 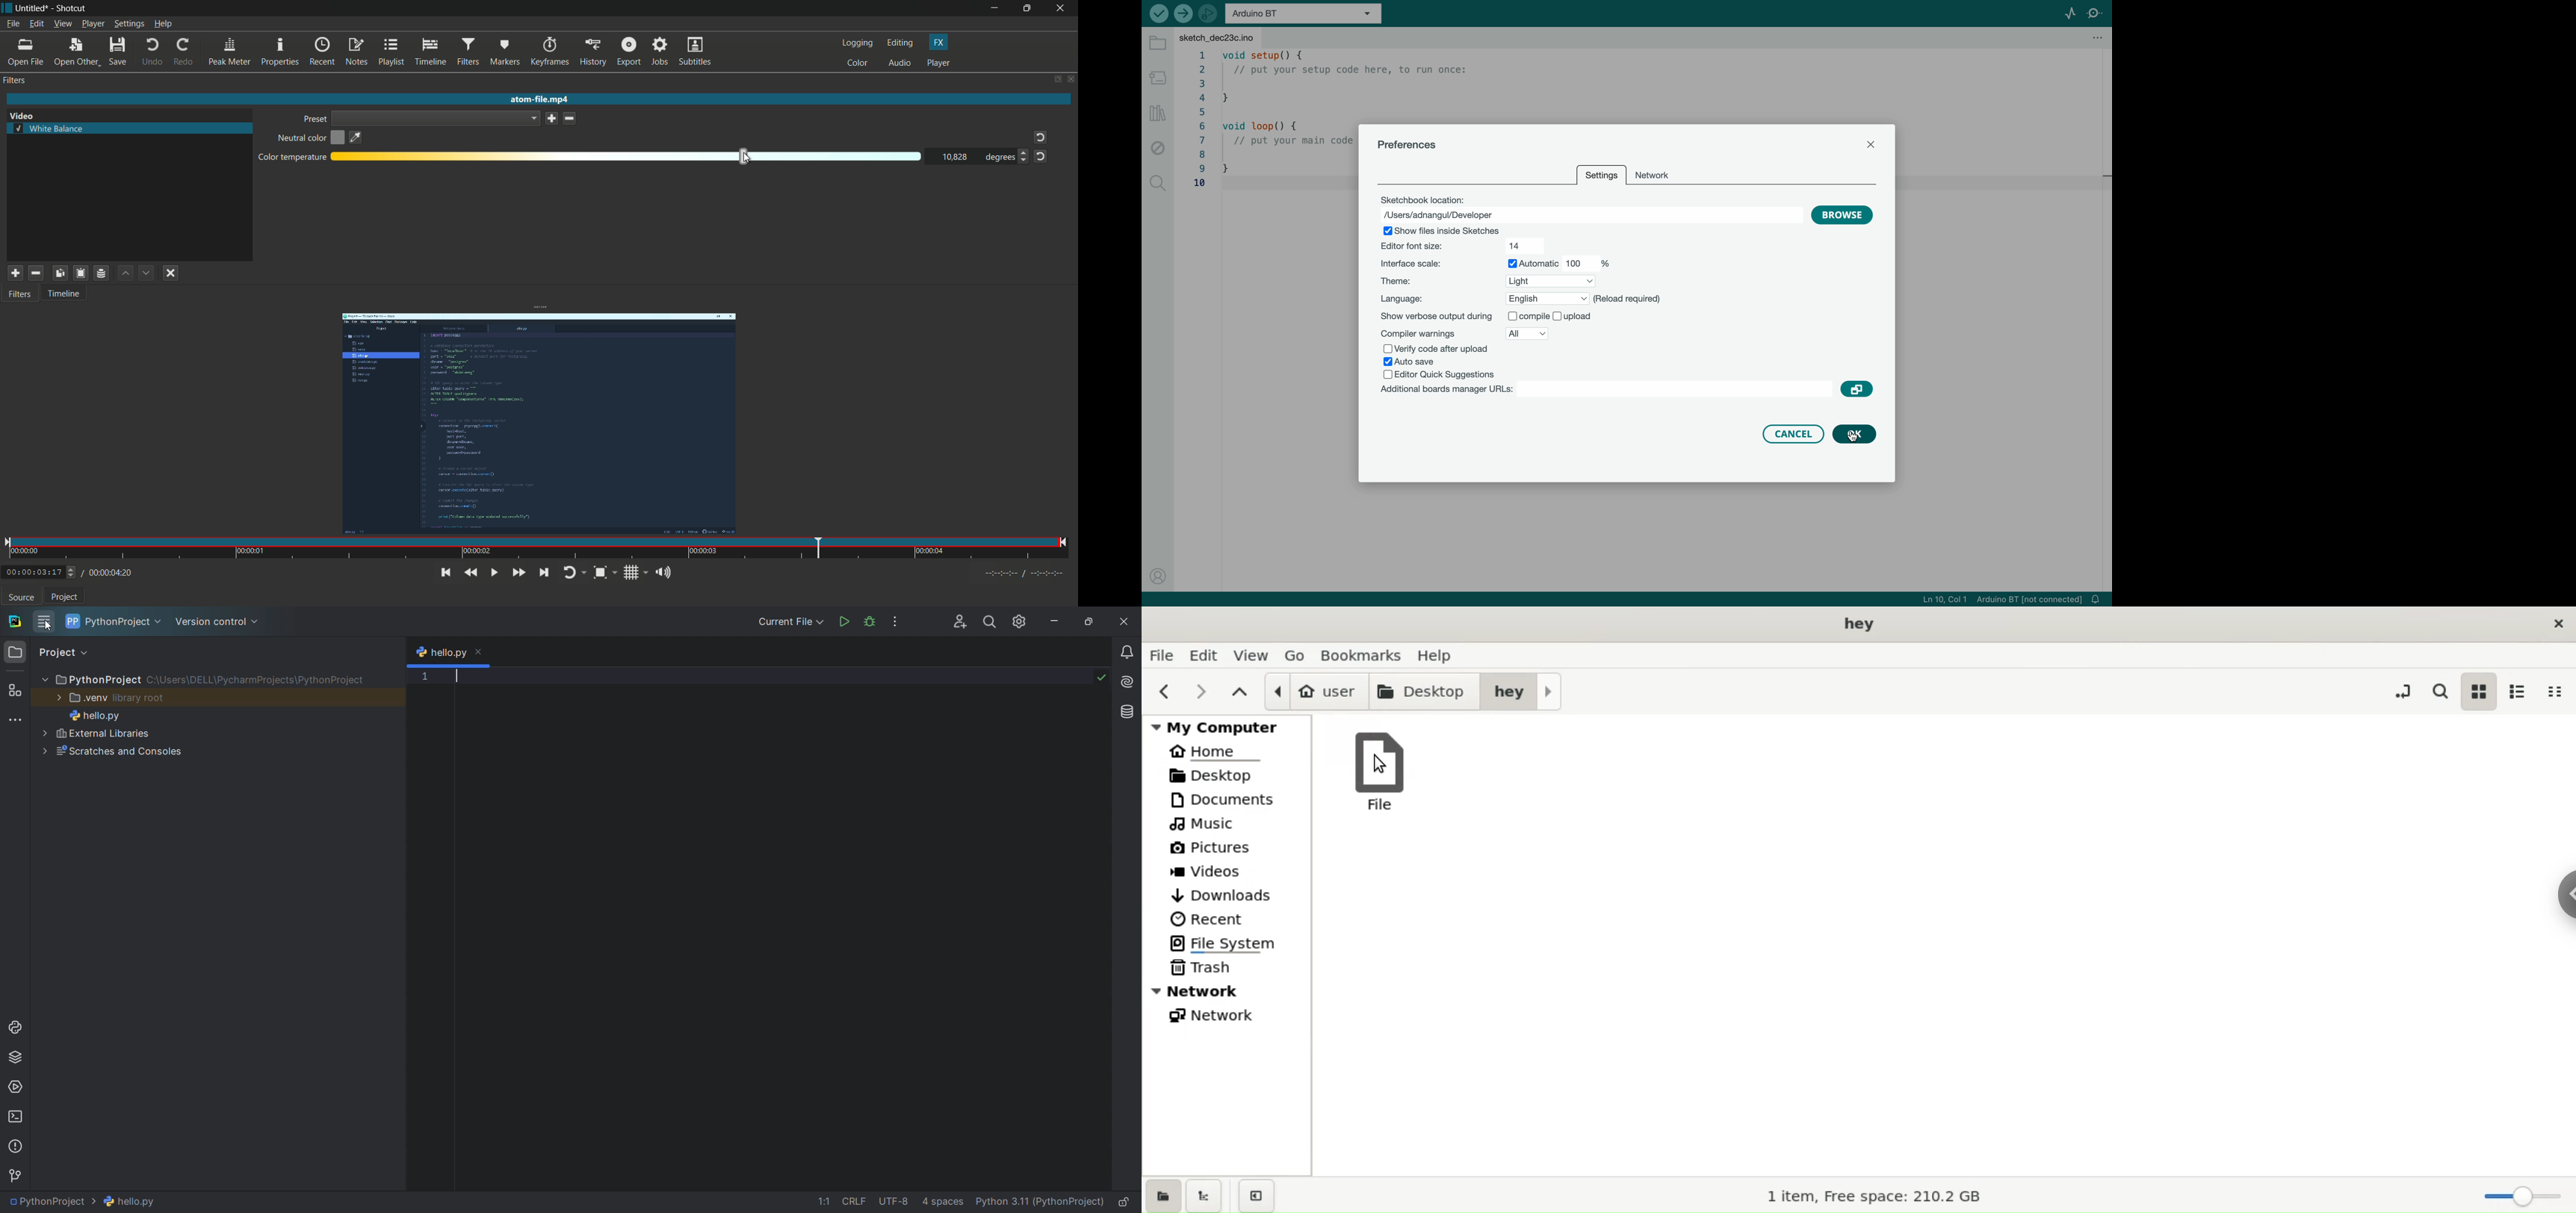 What do you see at coordinates (147, 273) in the screenshot?
I see `move filter down` at bounding box center [147, 273].